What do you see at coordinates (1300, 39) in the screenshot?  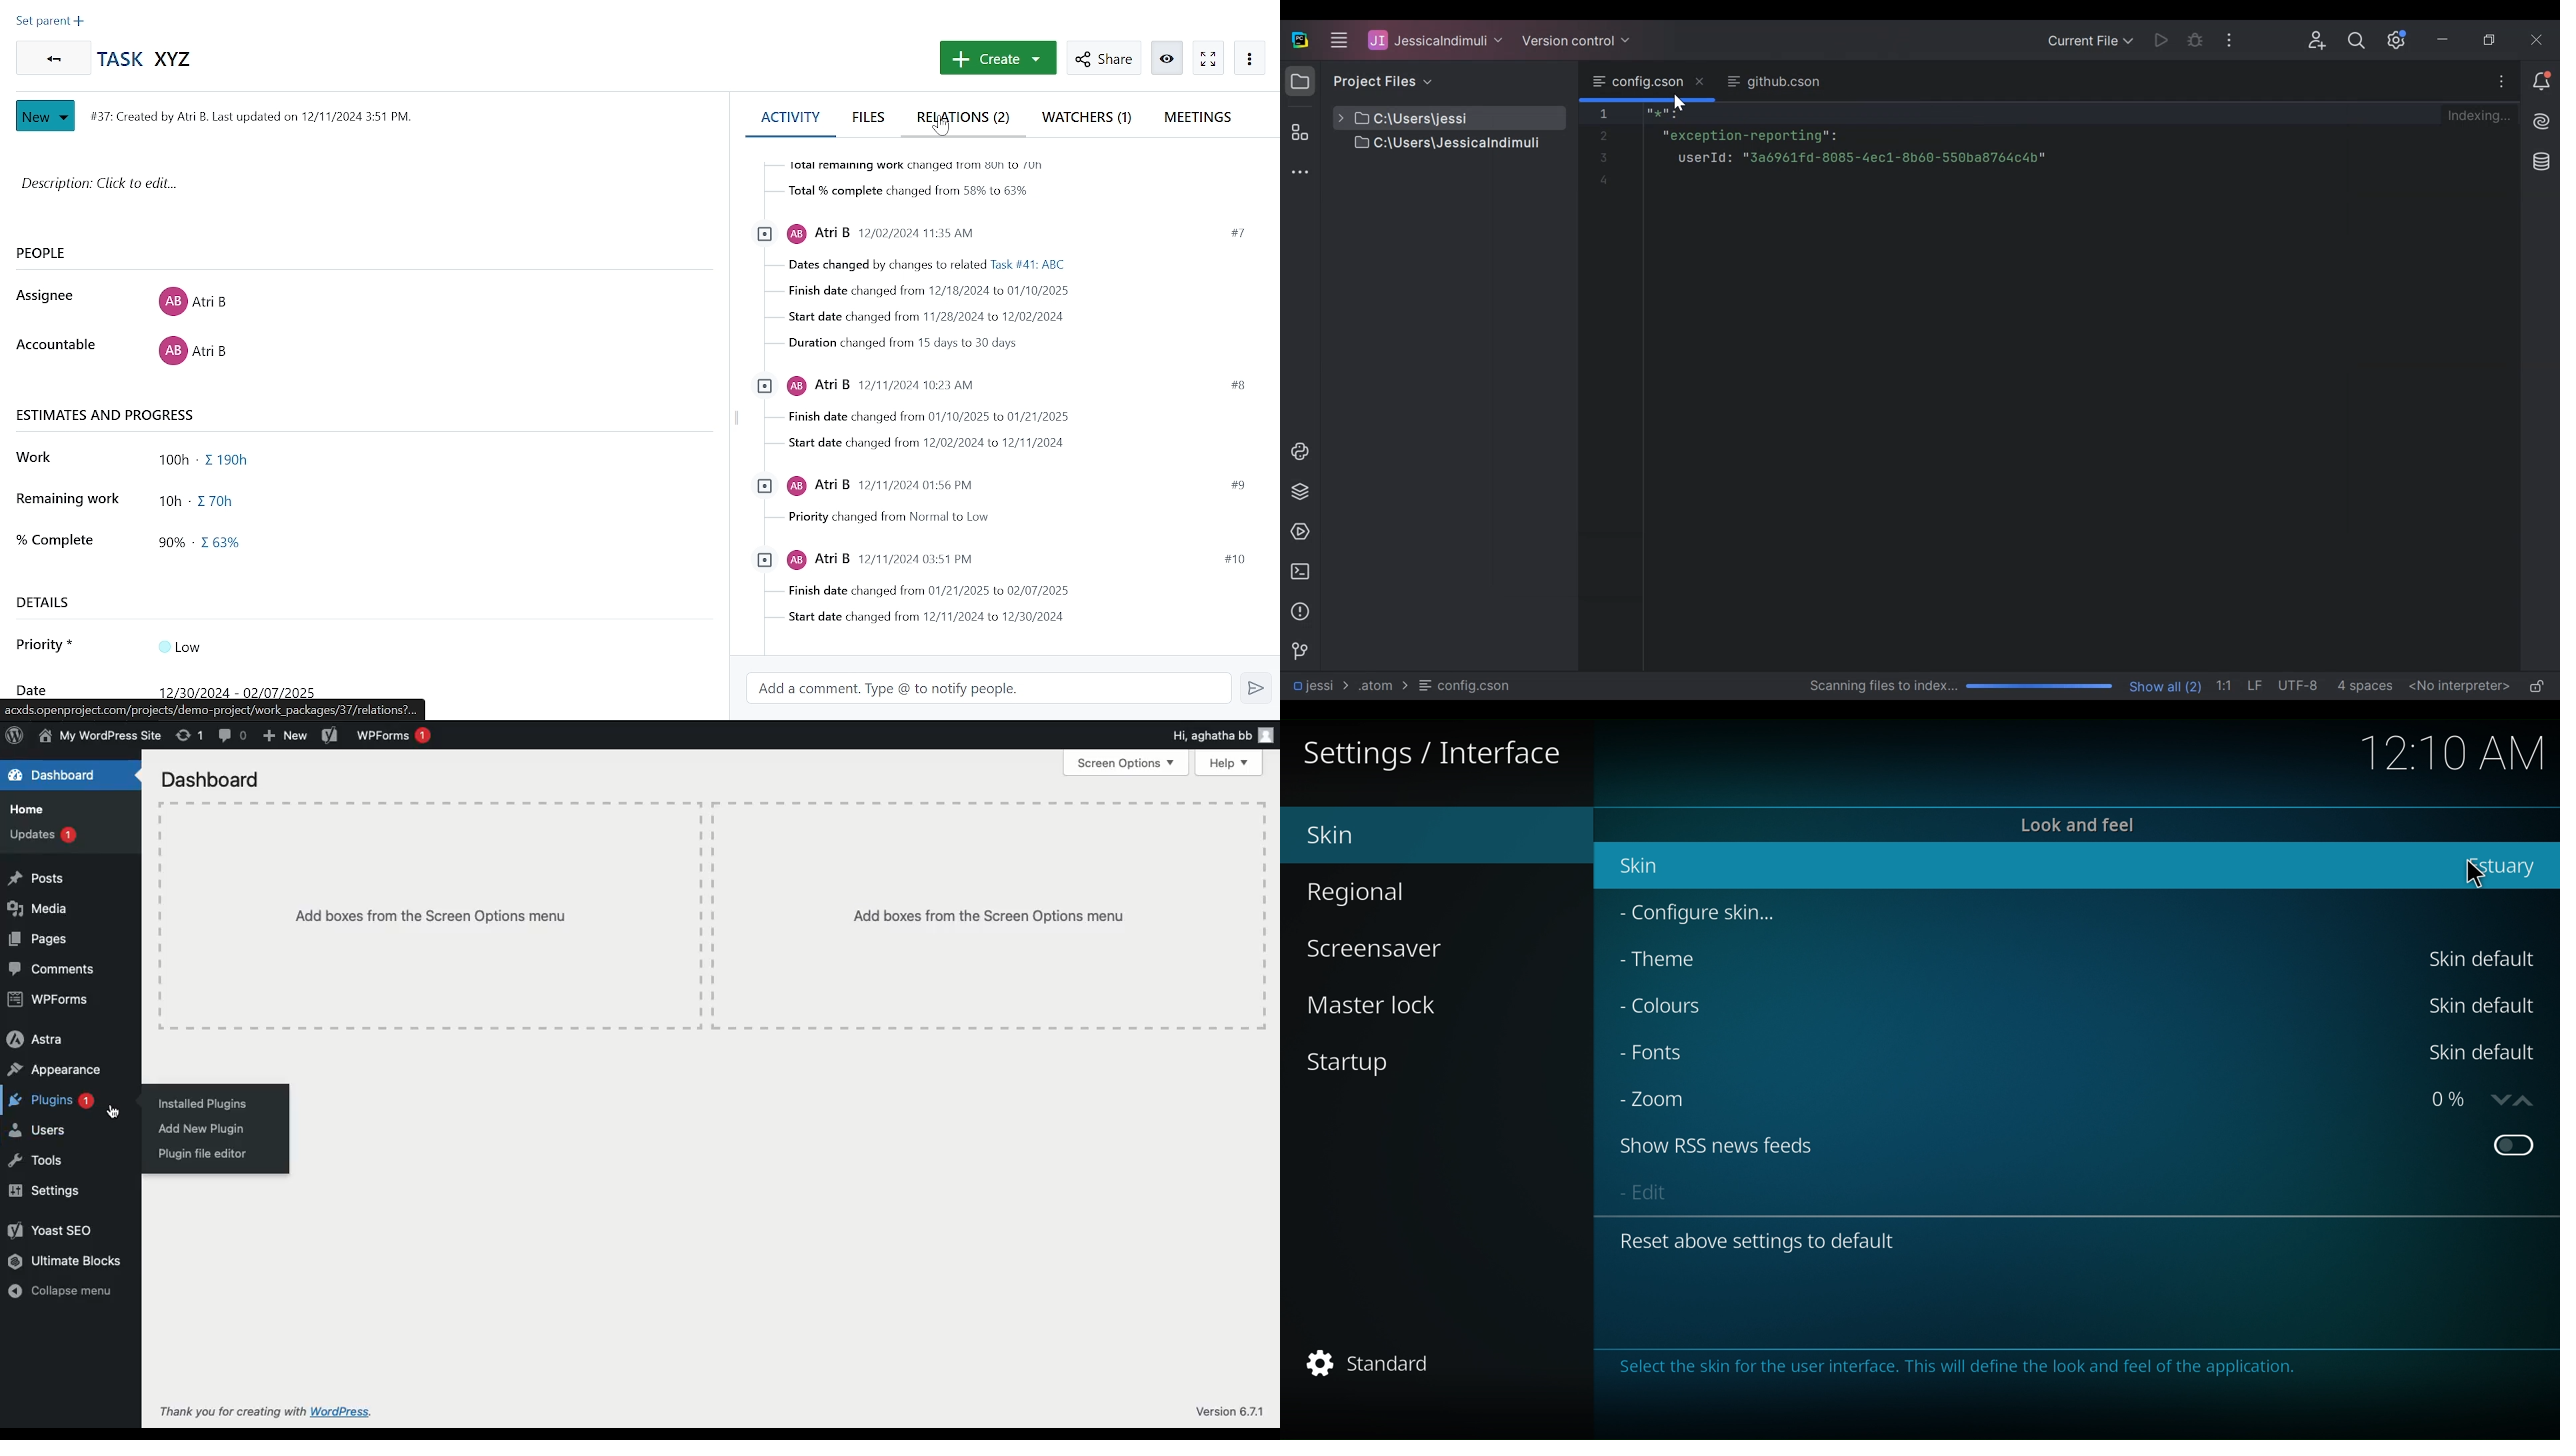 I see `PyCharm` at bounding box center [1300, 39].